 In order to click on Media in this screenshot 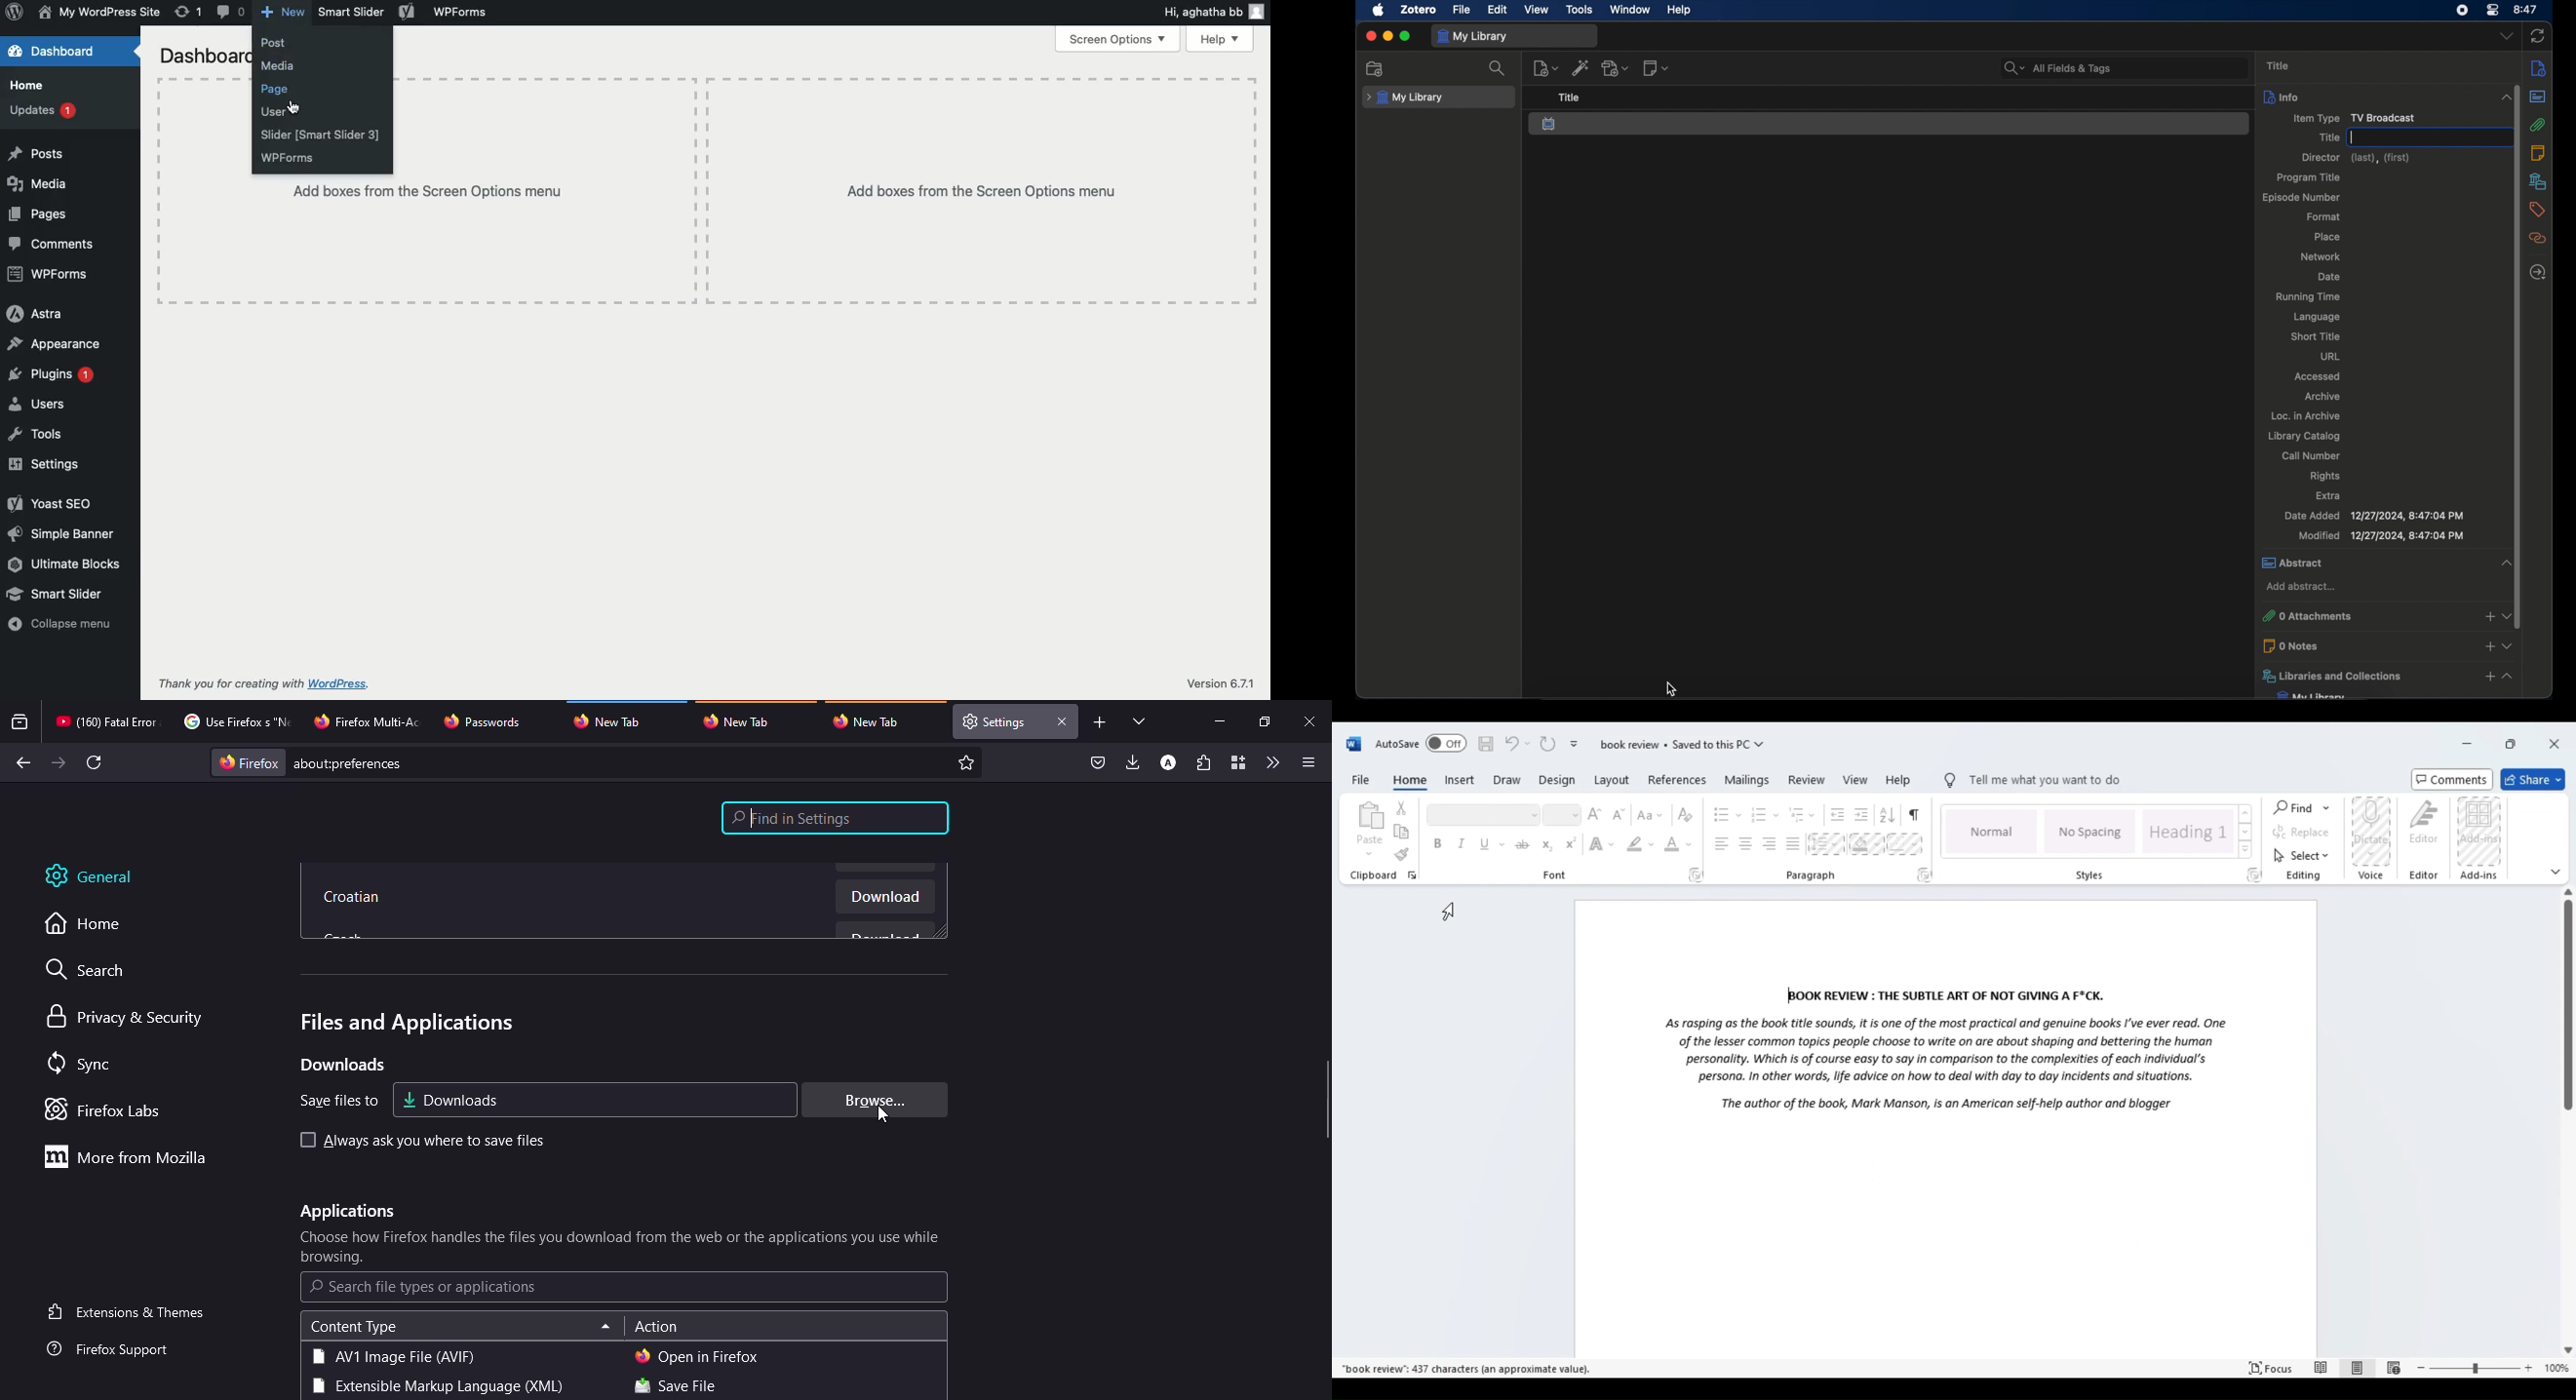, I will do `click(278, 66)`.